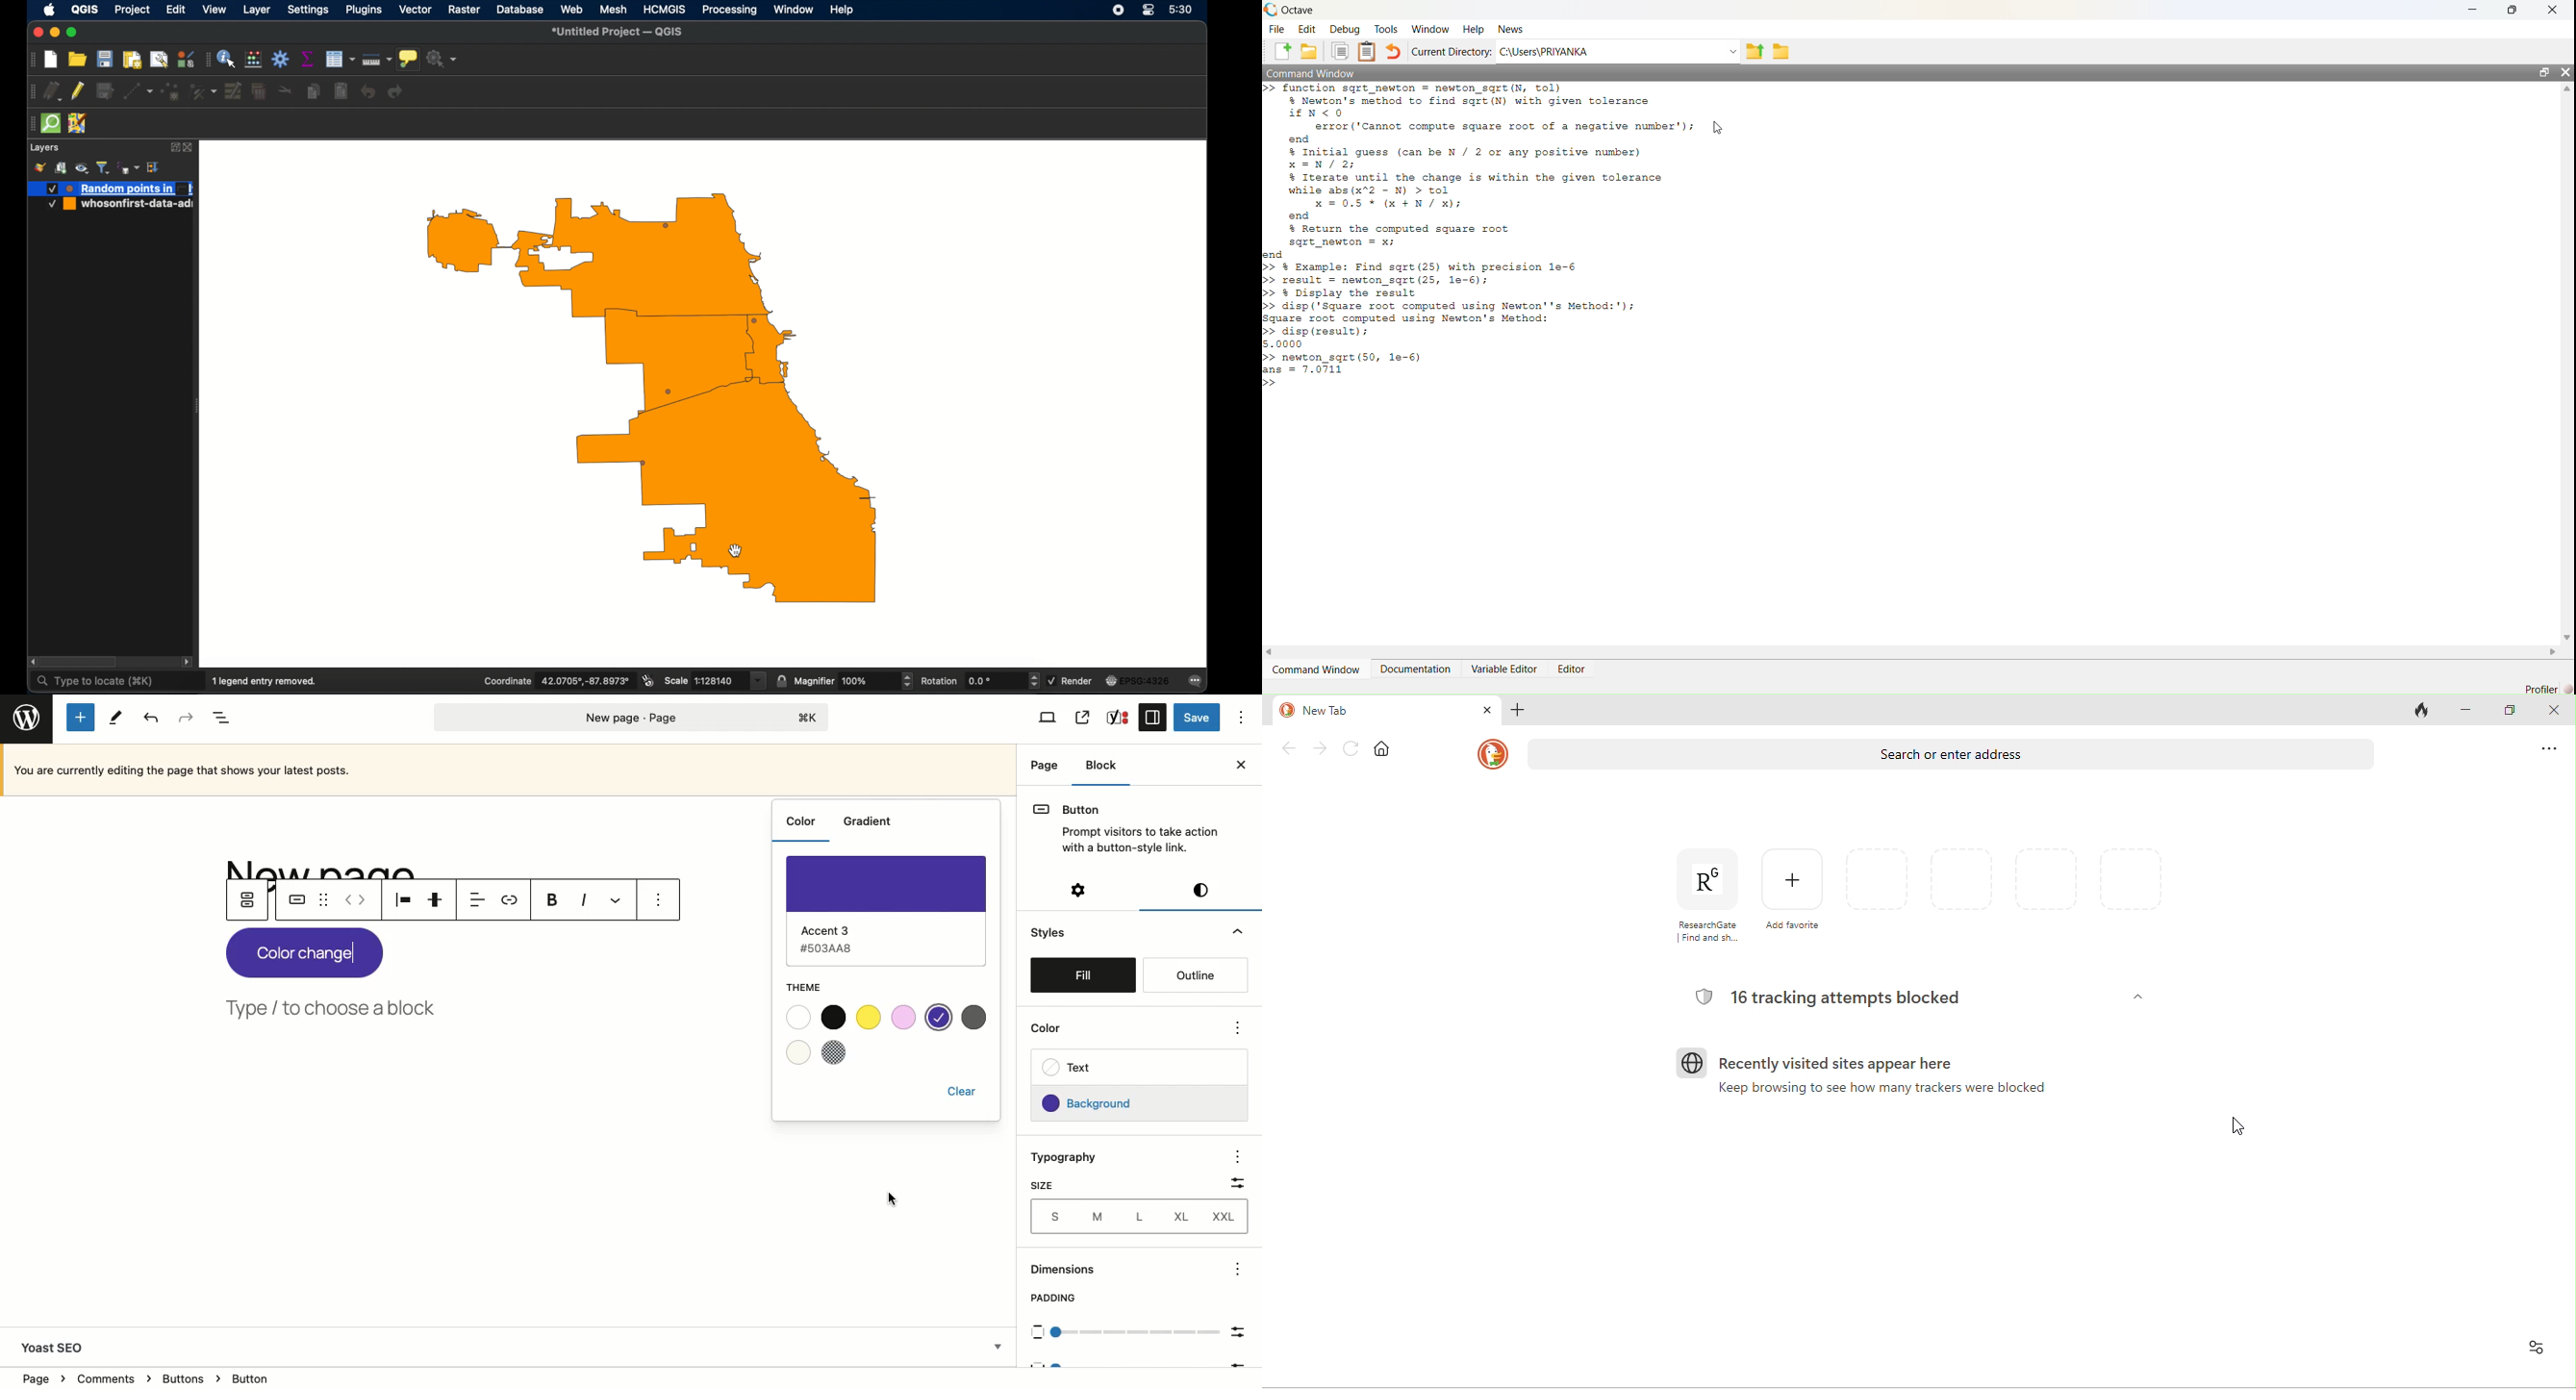 Image resolution: width=2576 pixels, height=1400 pixels. Describe the element at coordinates (1236, 1270) in the screenshot. I see `options` at that location.